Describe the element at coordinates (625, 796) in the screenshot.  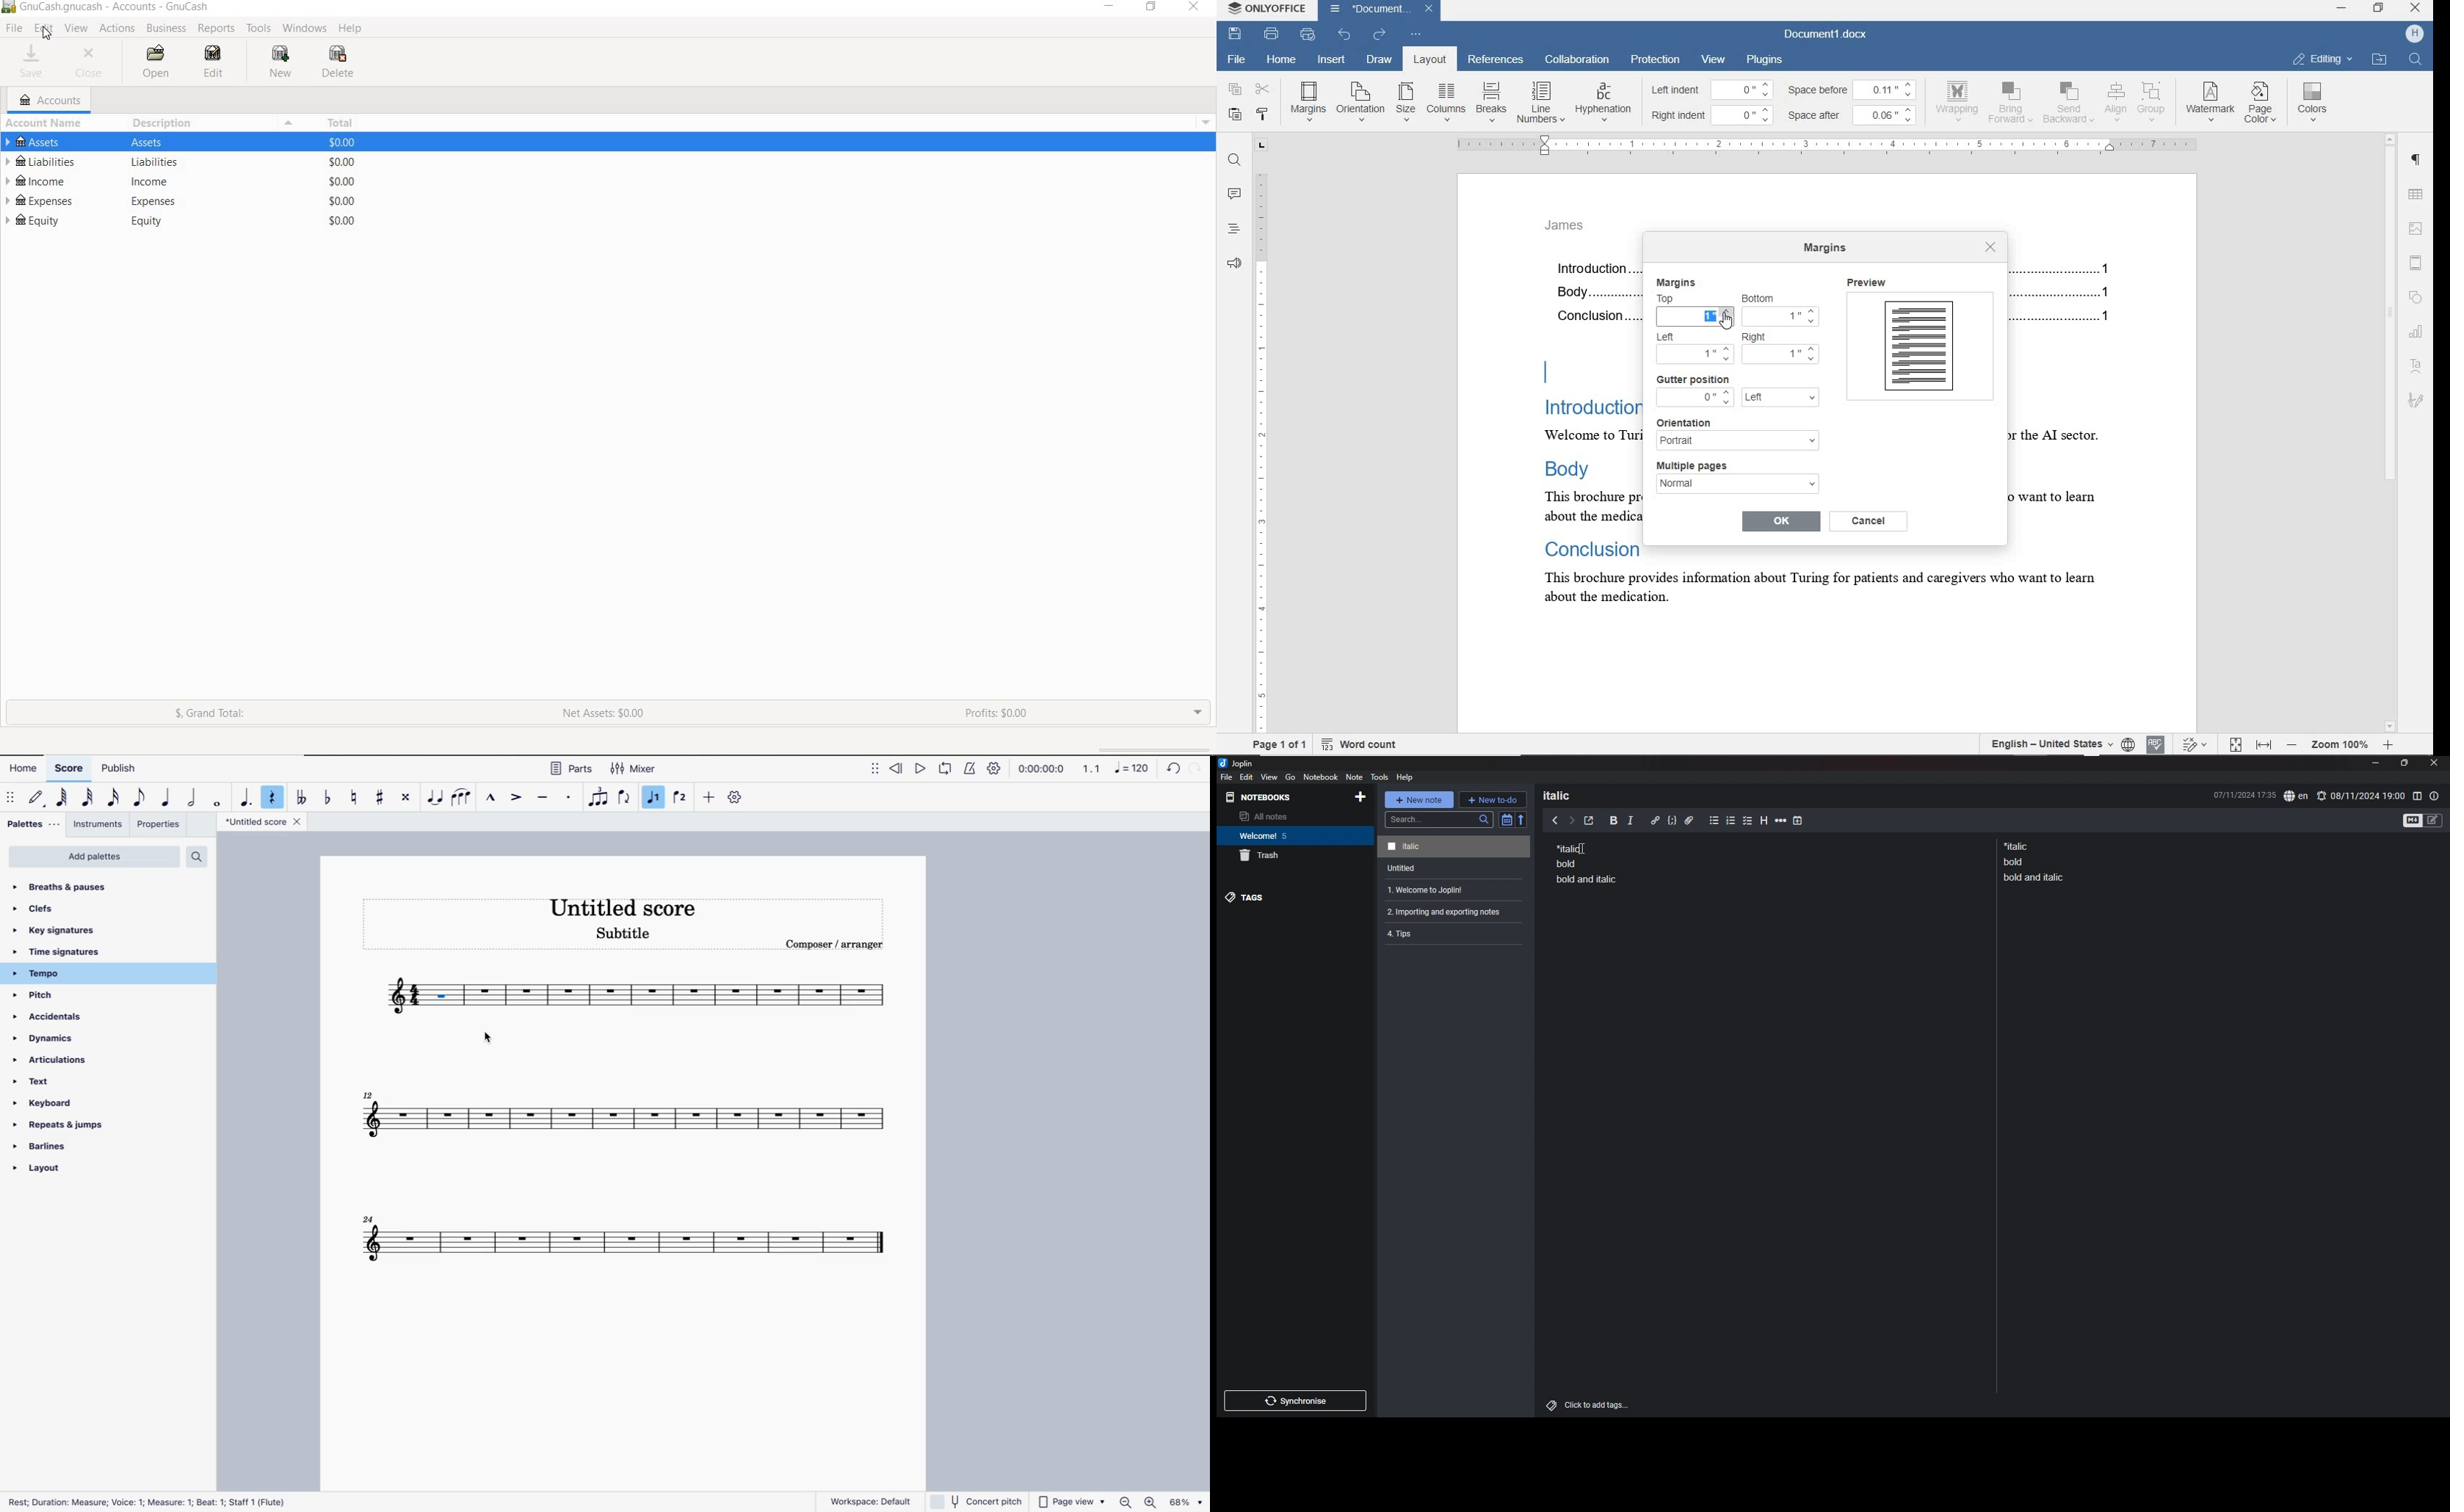
I see `flip direction` at that location.